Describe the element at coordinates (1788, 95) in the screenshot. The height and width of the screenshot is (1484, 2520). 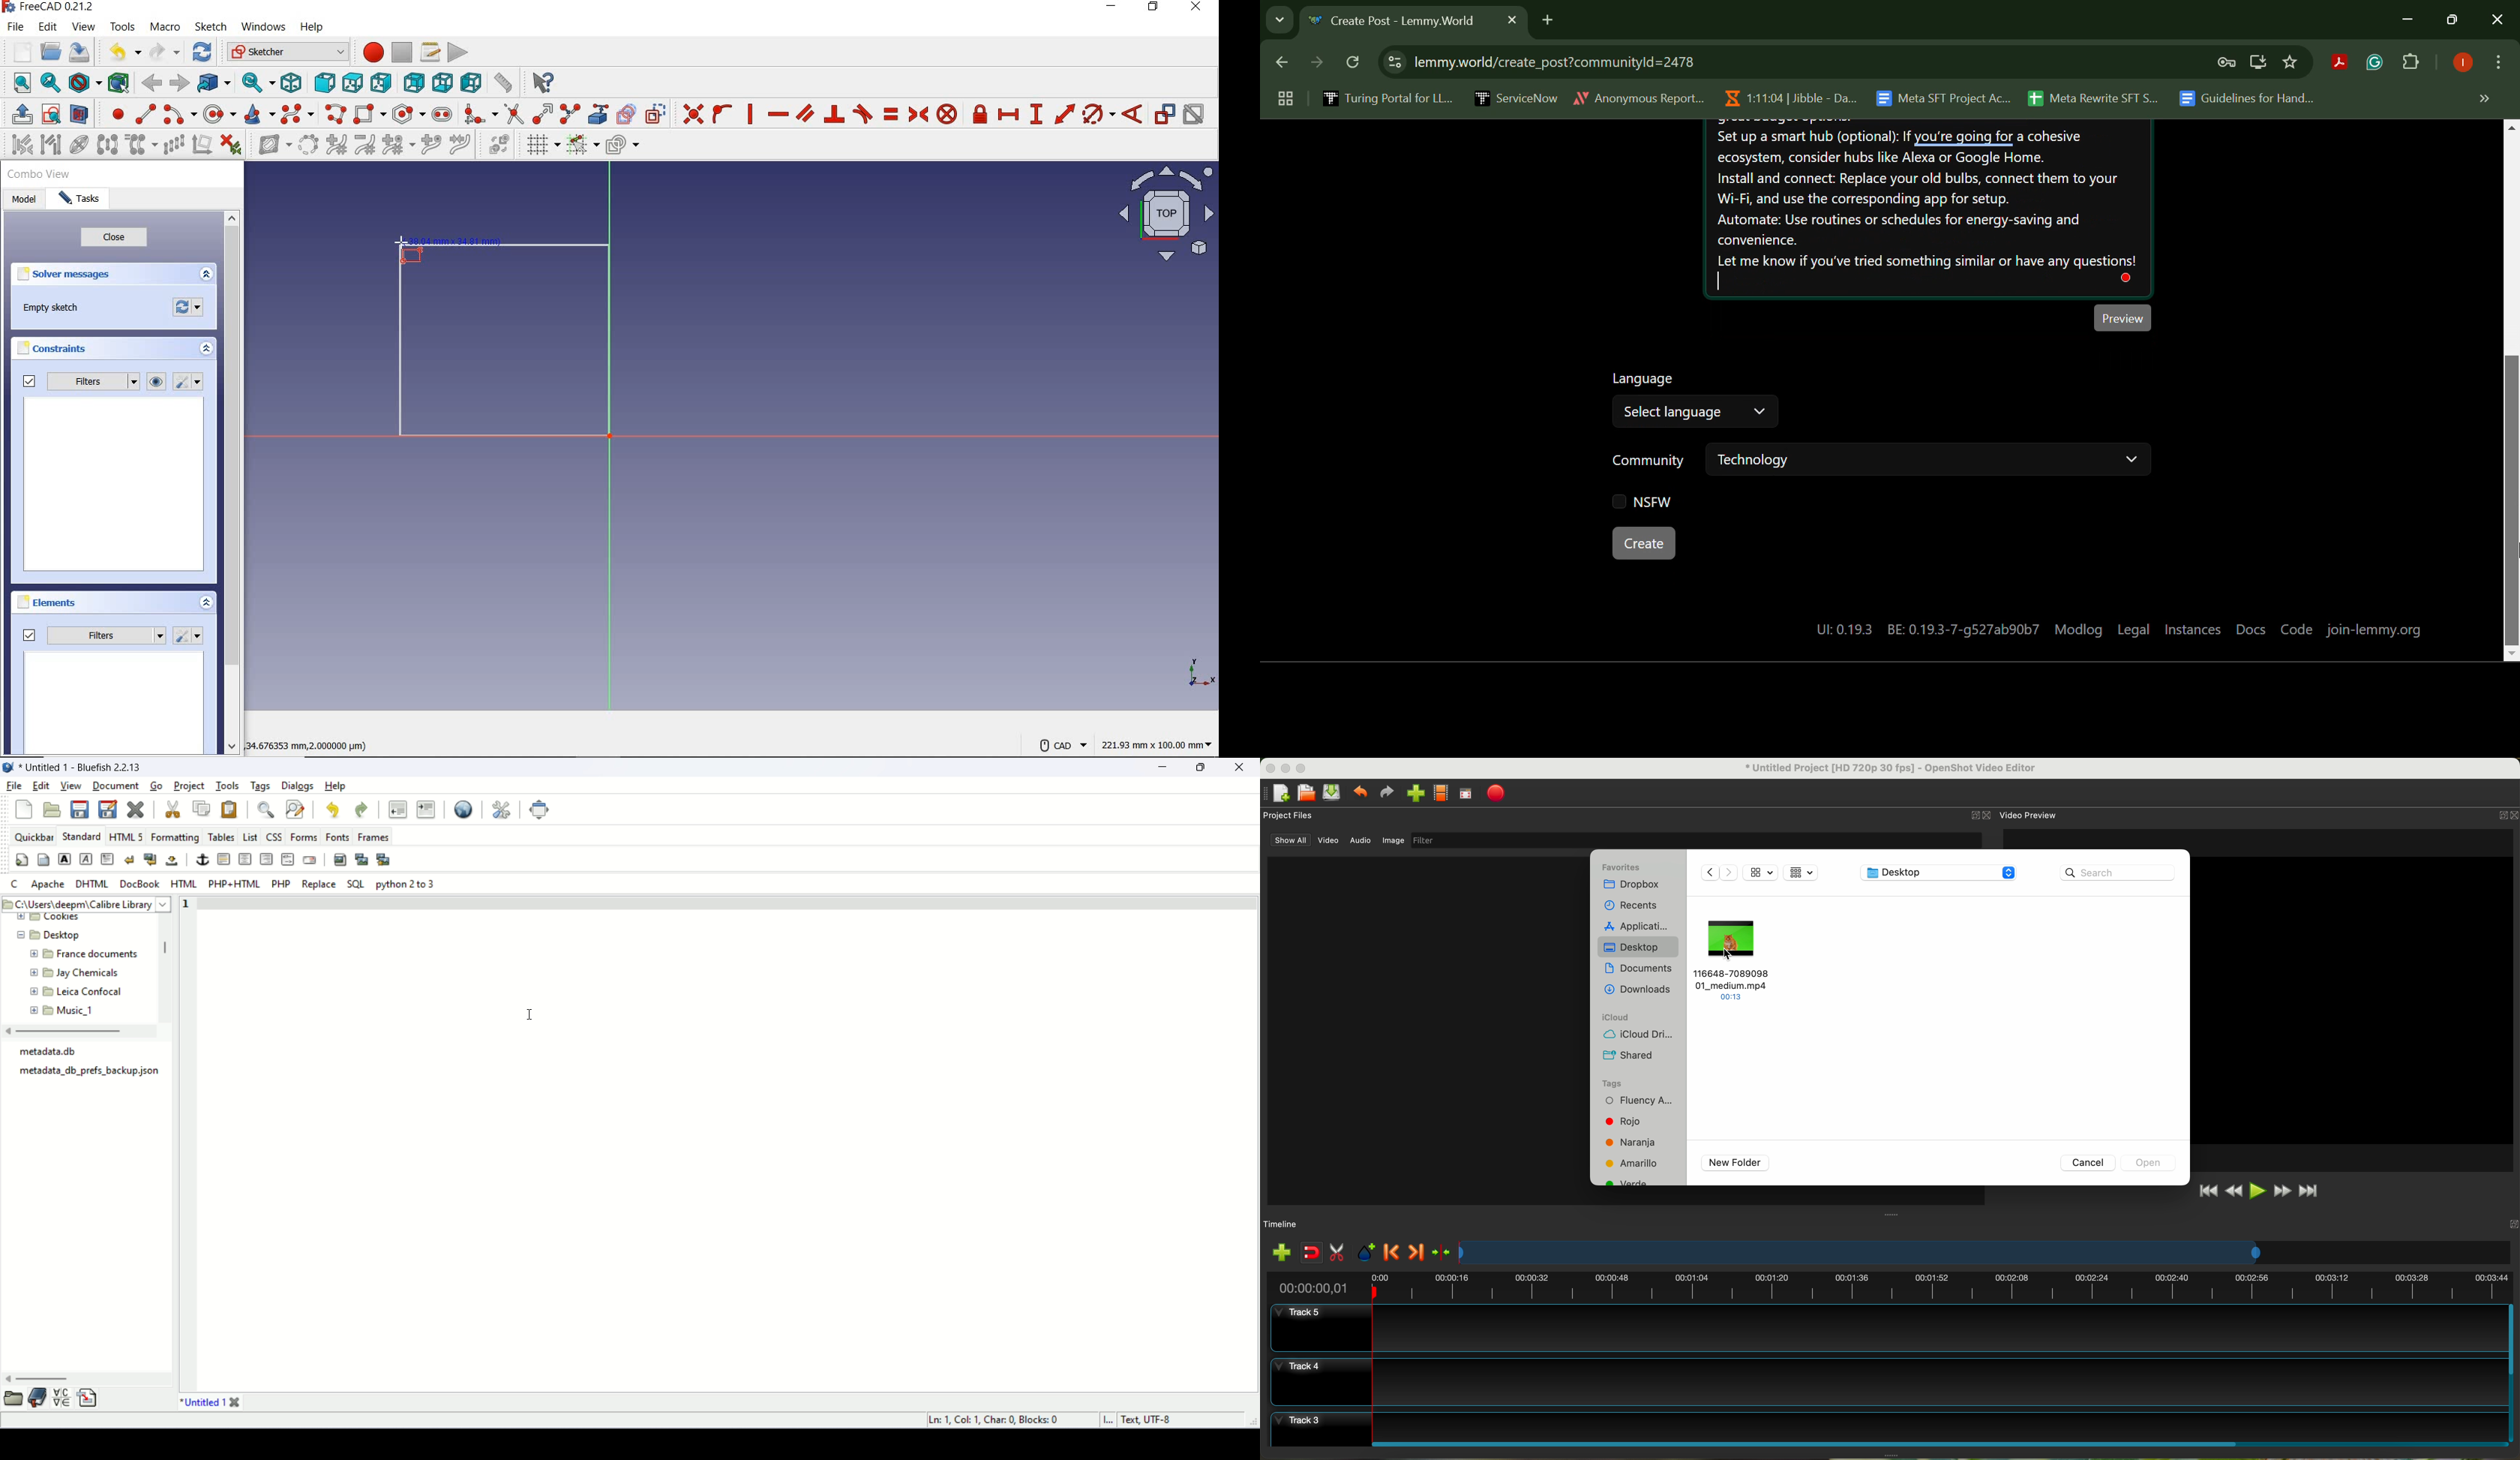
I see `Jibble` at that location.